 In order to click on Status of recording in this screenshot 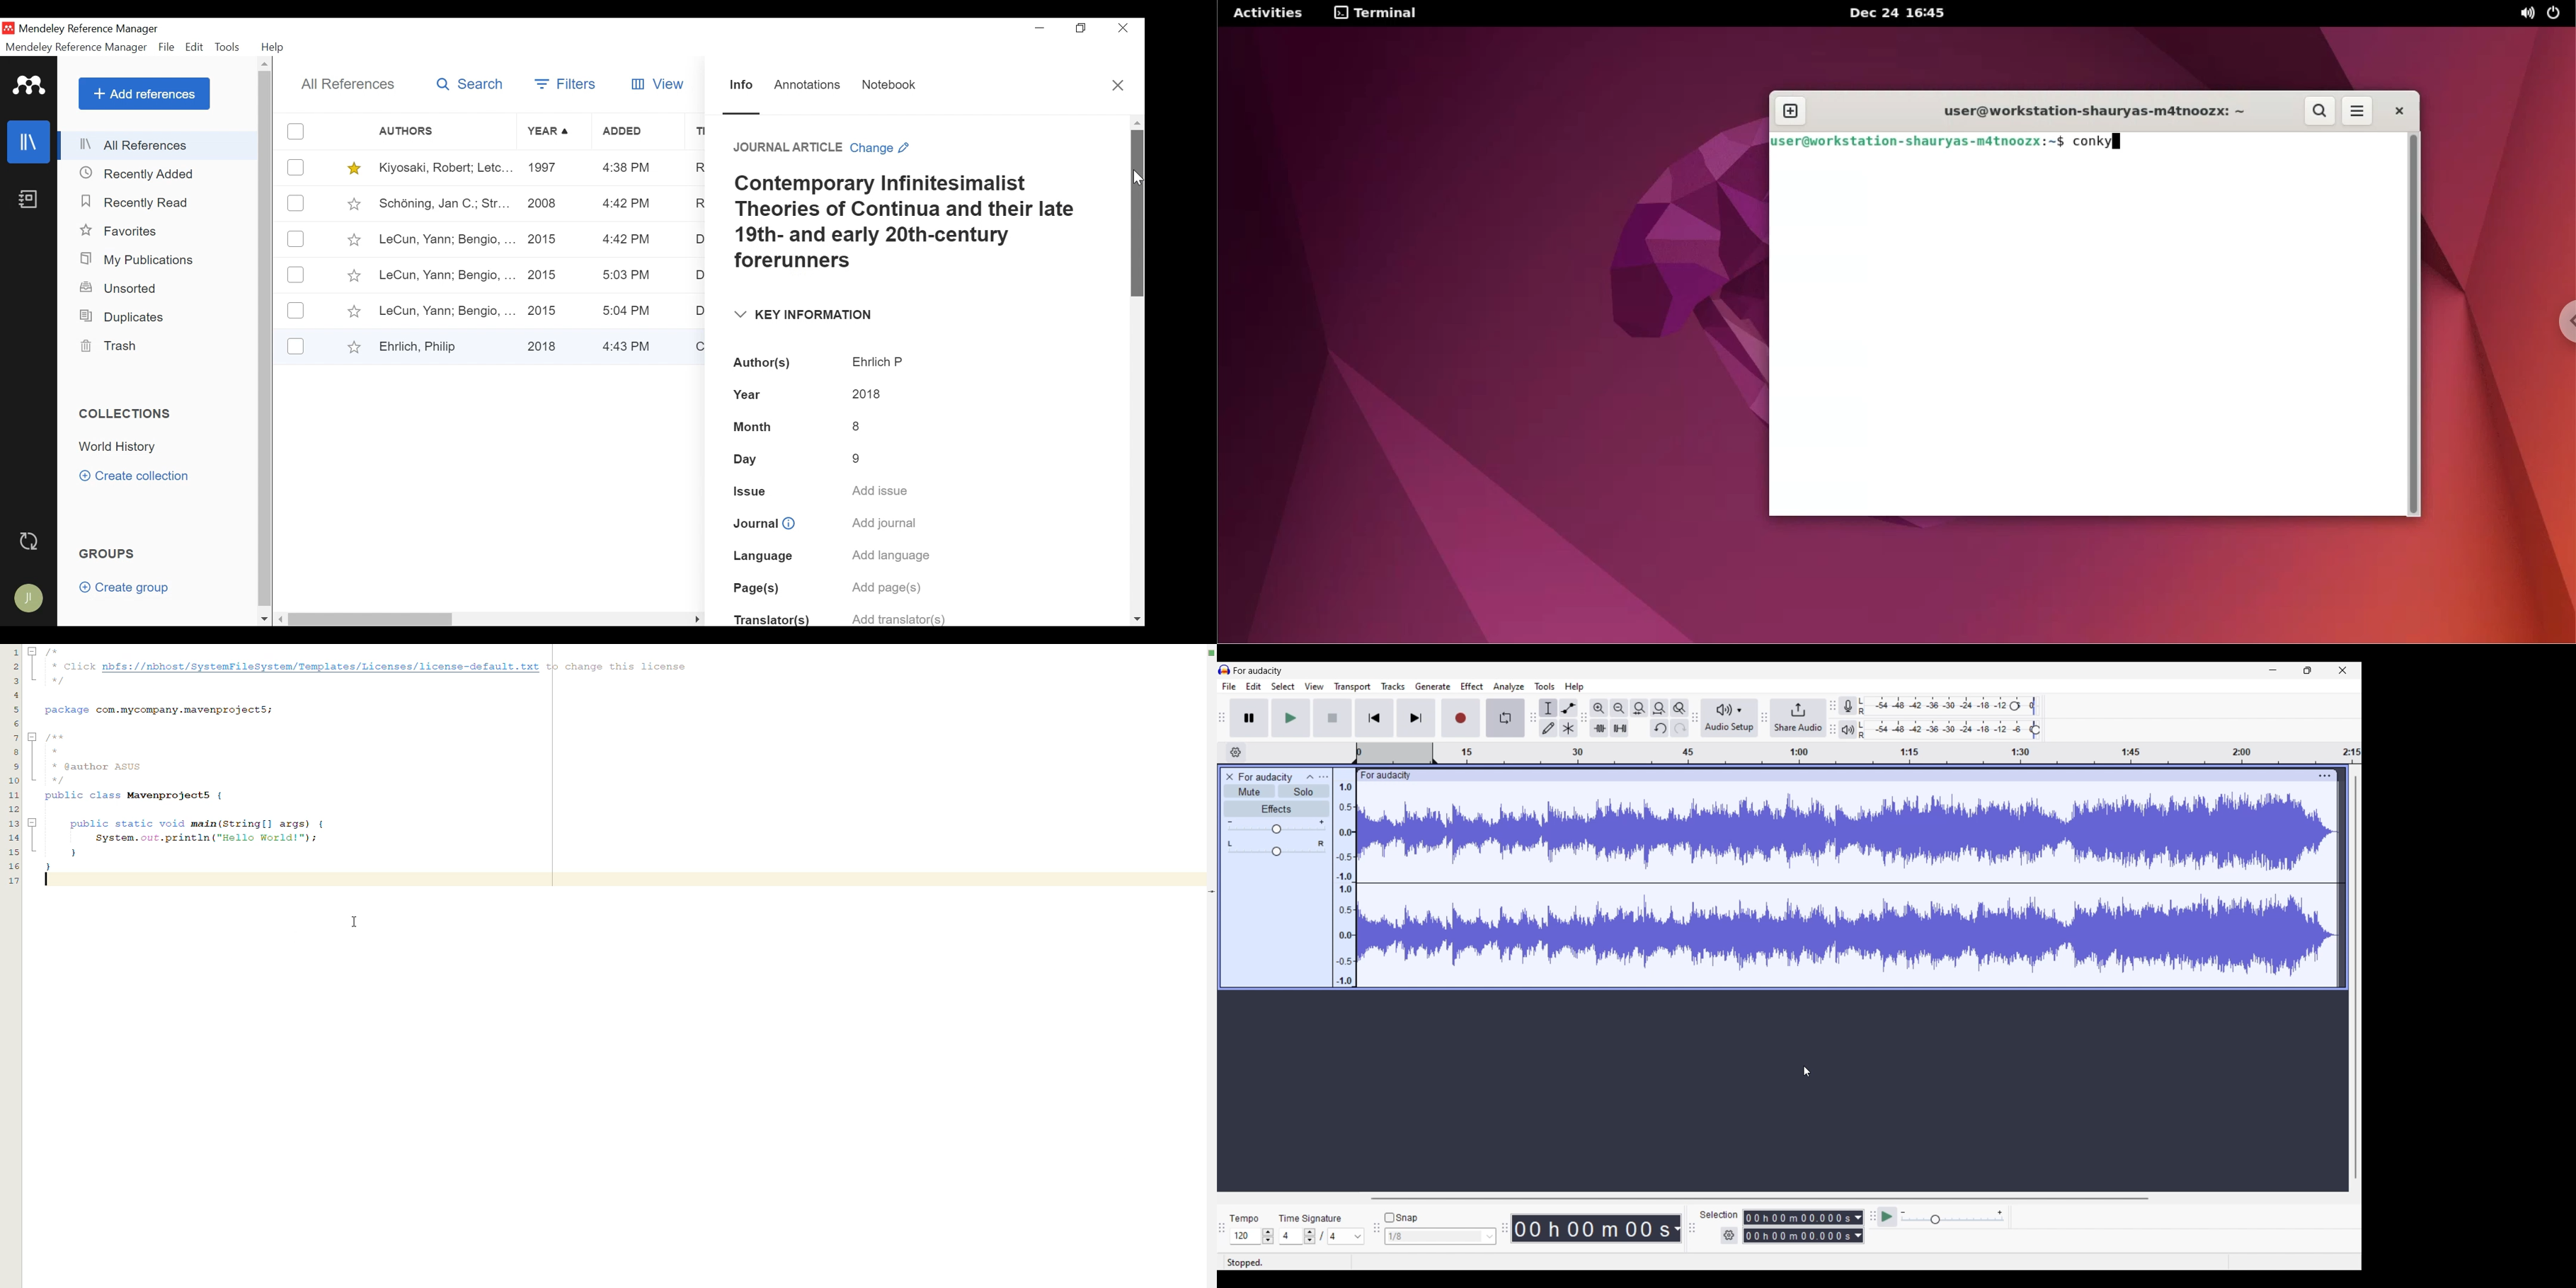, I will do `click(1273, 1262)`.